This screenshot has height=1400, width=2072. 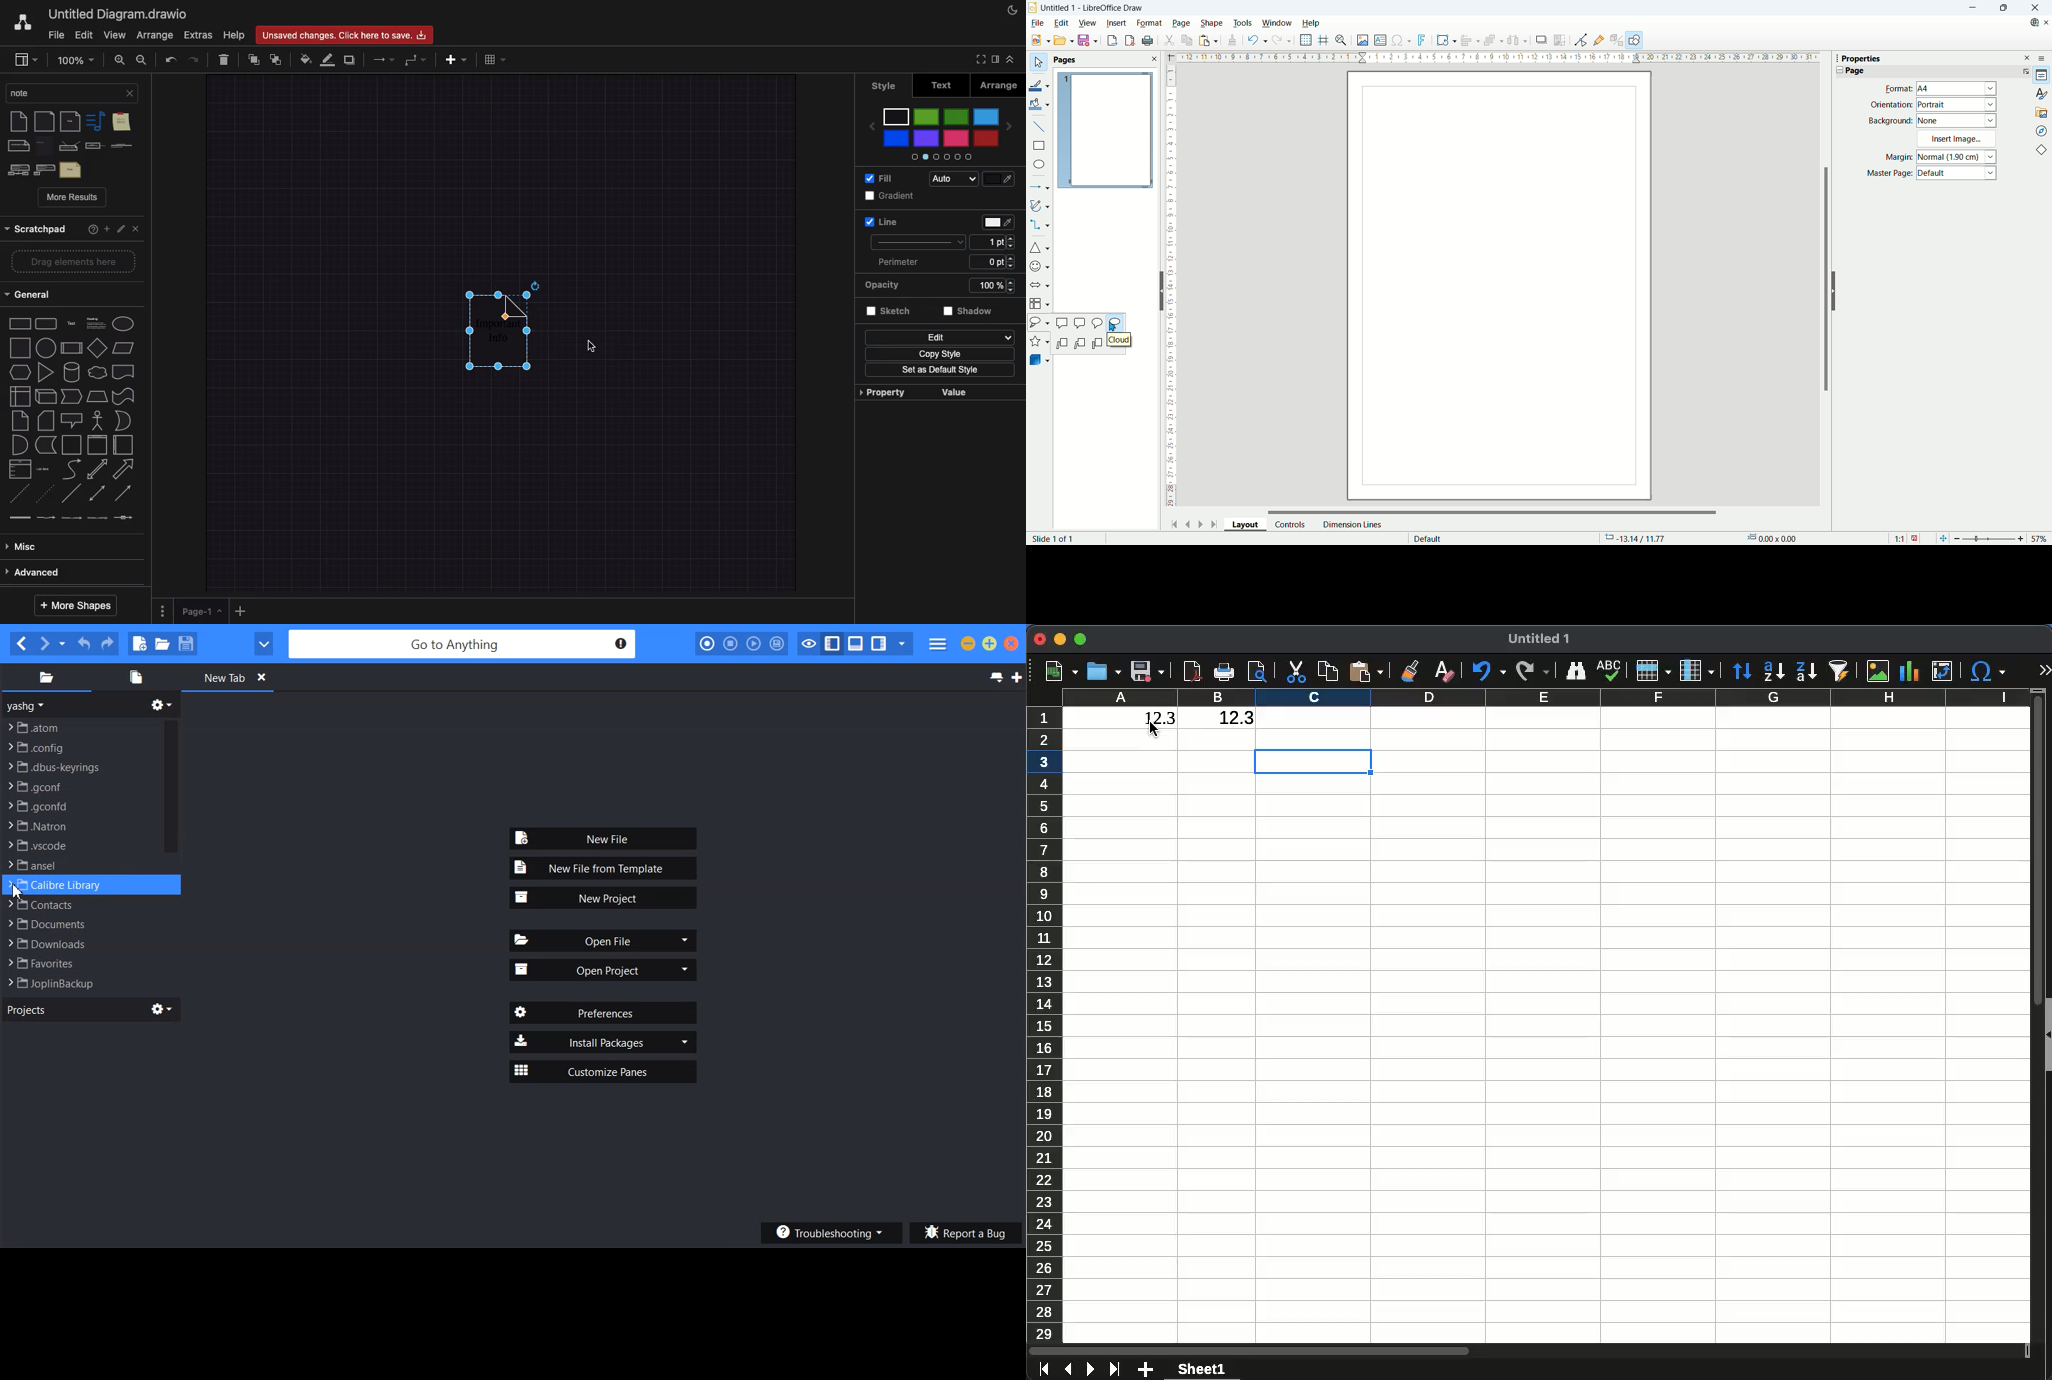 I want to click on Close, so click(x=2035, y=8).